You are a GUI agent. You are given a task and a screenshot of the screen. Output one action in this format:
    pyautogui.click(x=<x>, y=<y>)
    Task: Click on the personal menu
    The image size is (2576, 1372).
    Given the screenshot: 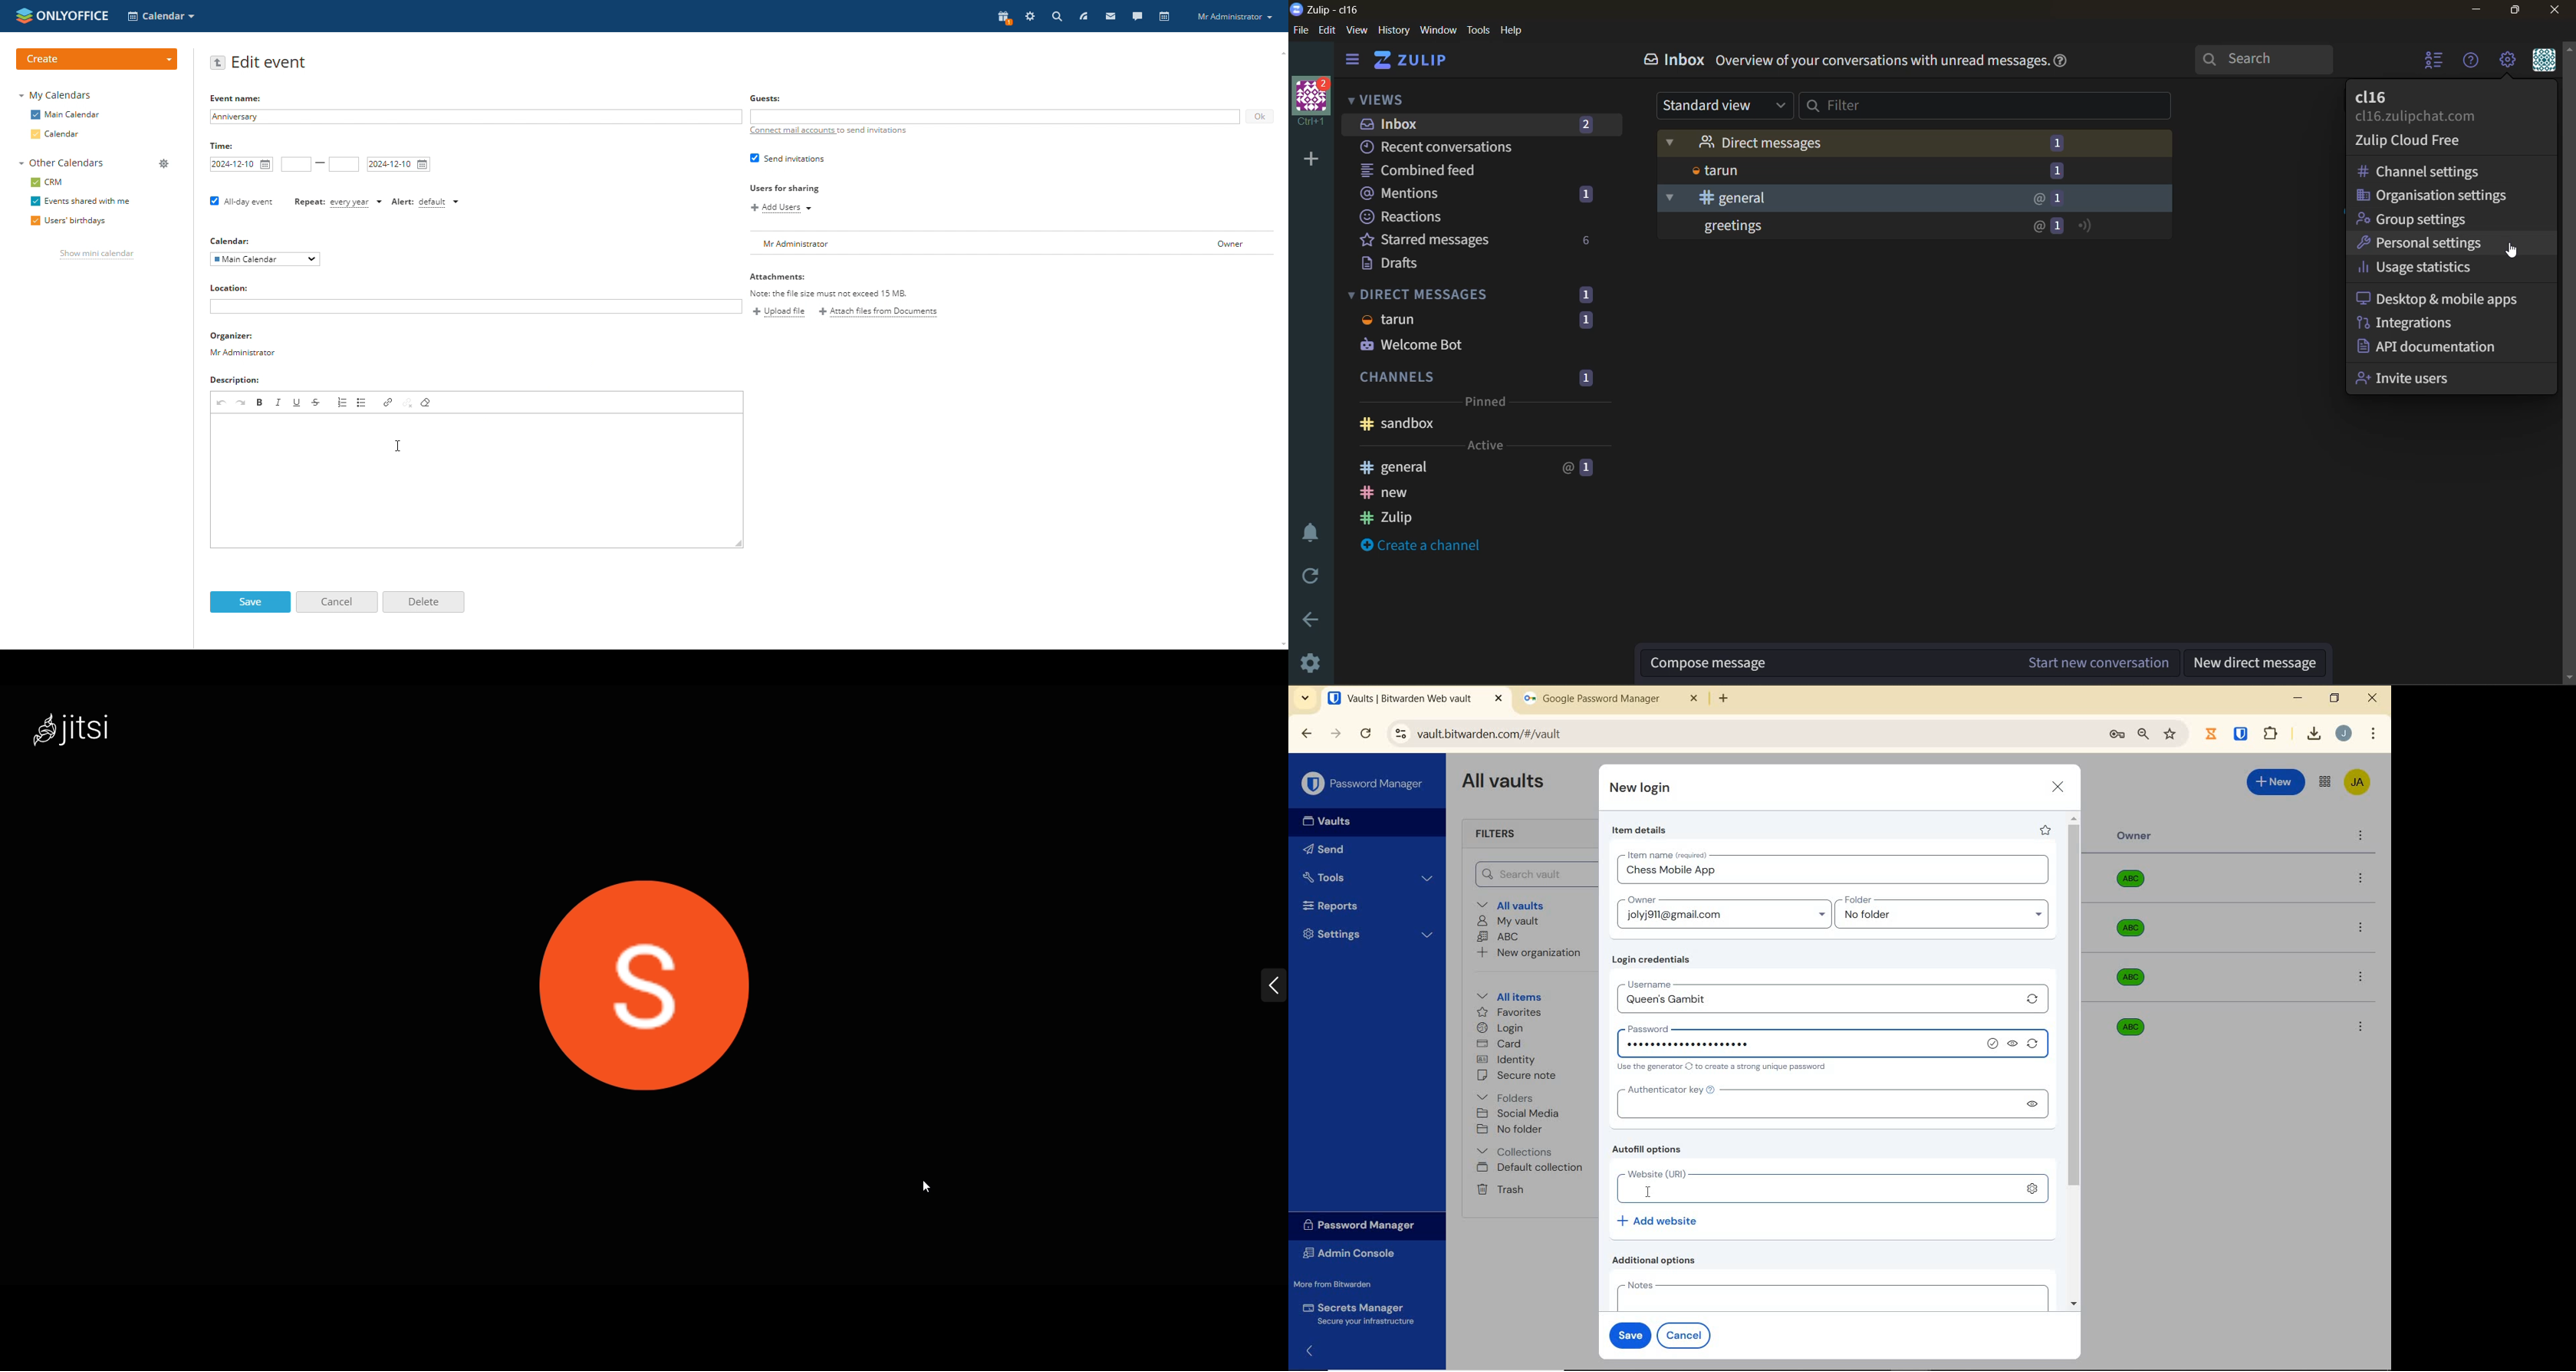 What is the action you would take?
    pyautogui.click(x=2548, y=61)
    